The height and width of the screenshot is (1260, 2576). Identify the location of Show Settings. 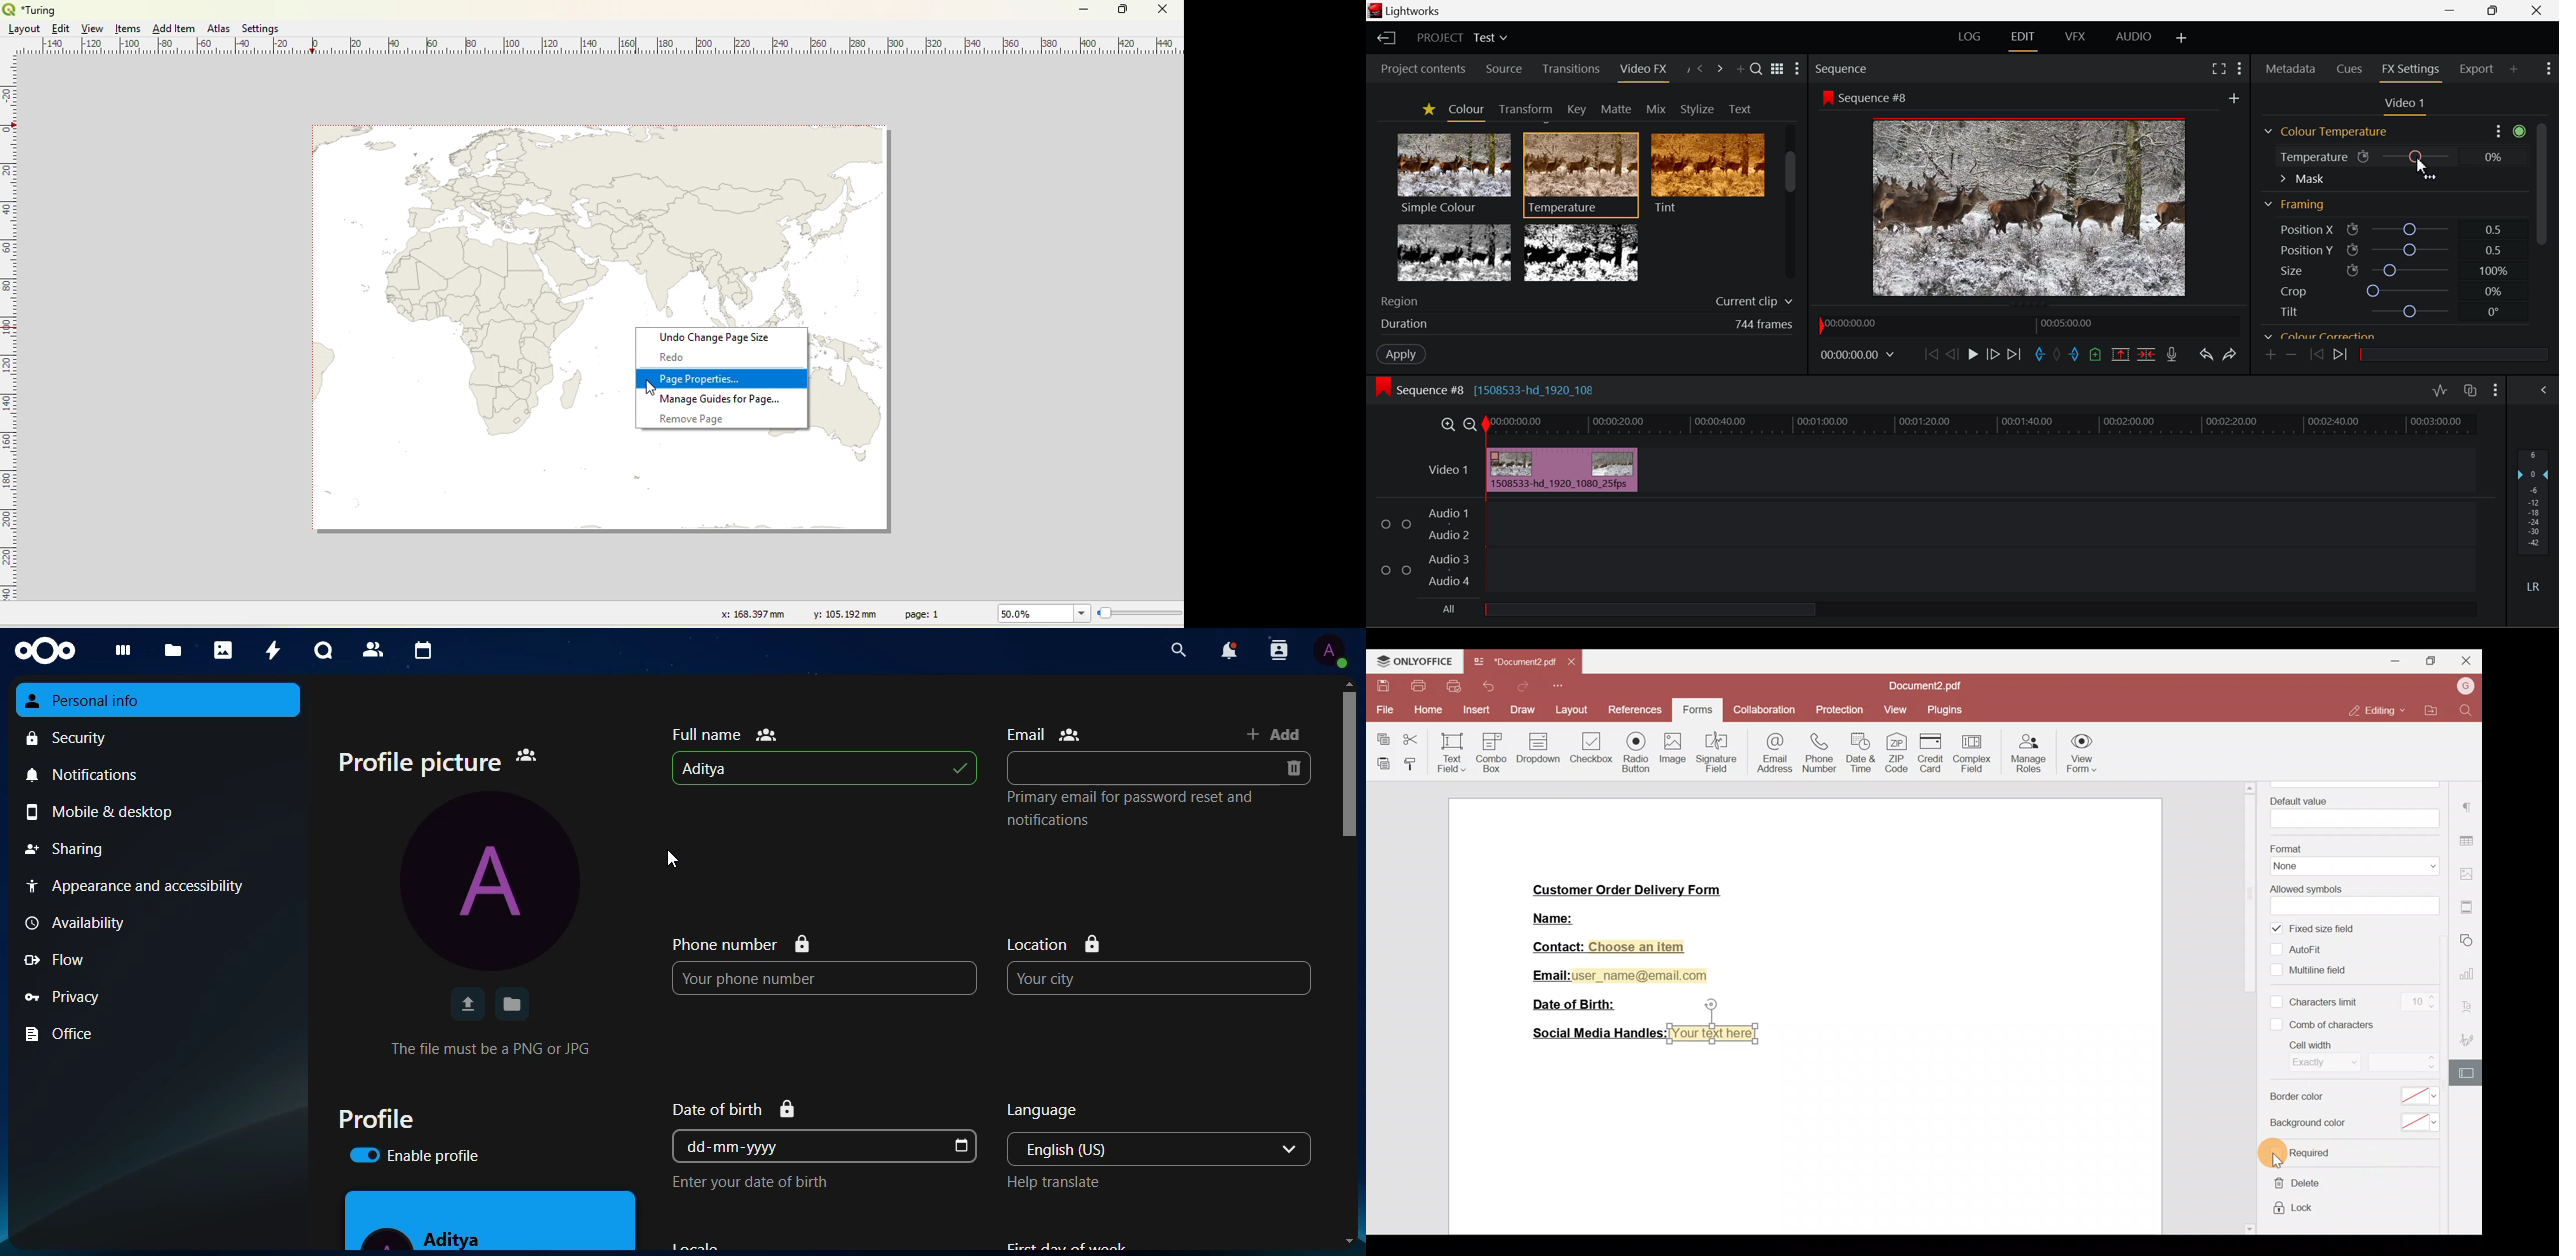
(2544, 390).